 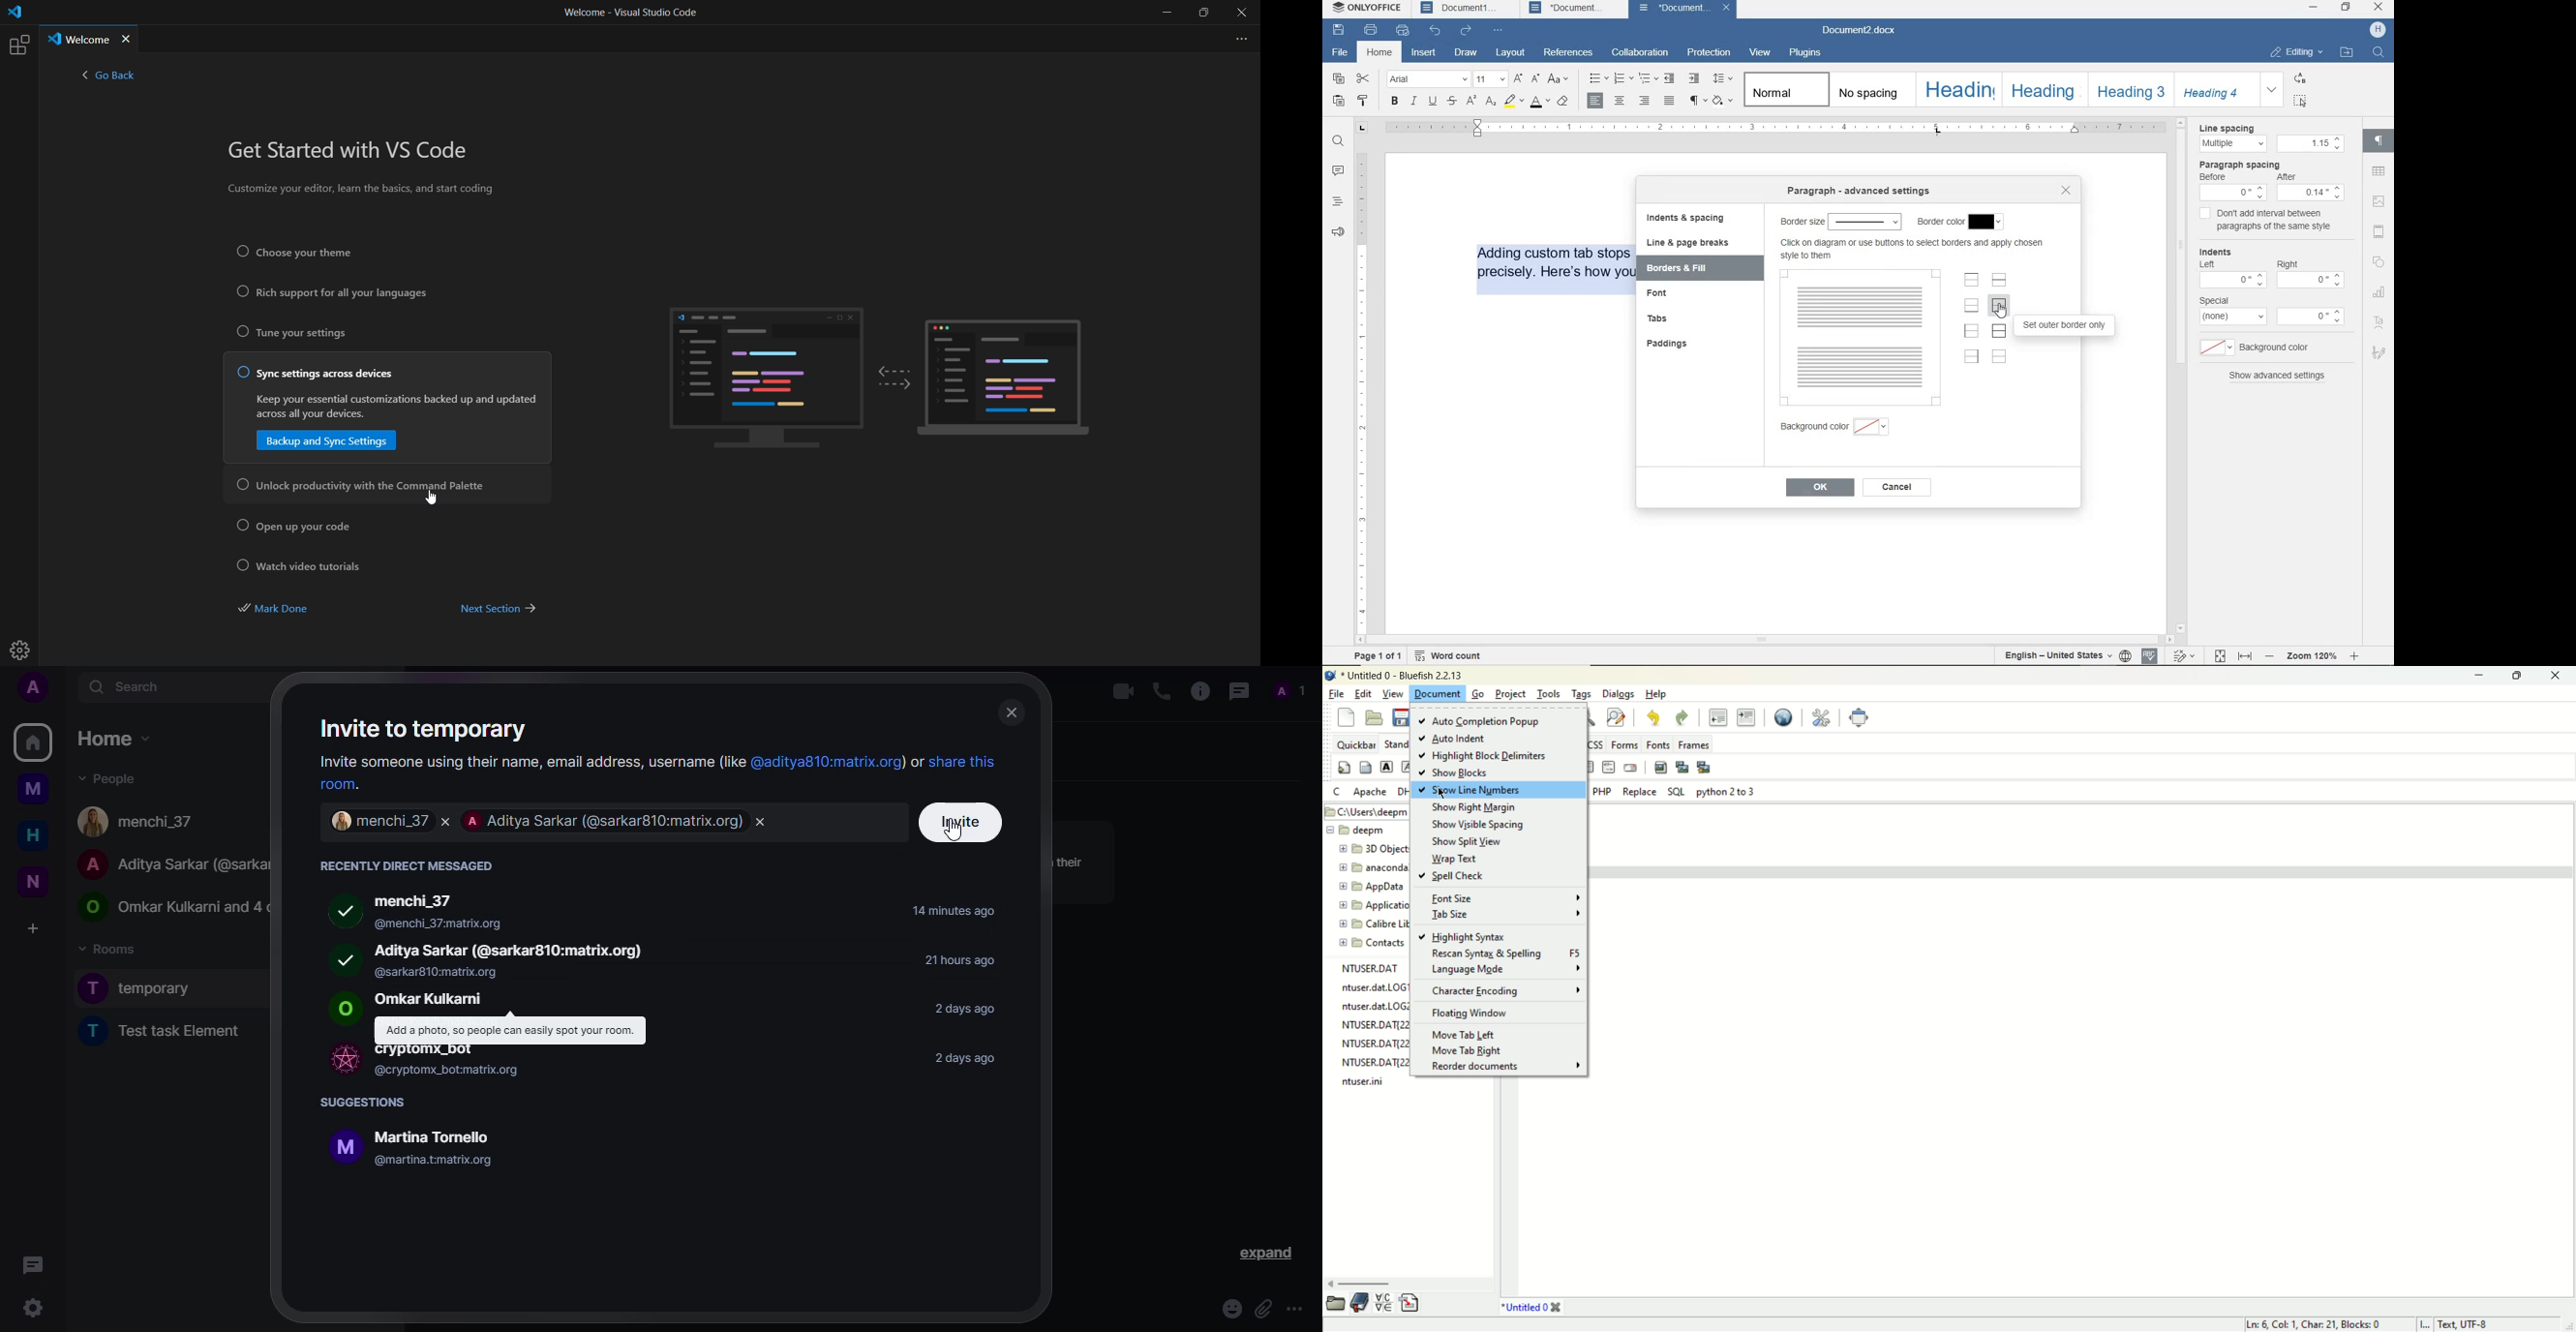 I want to click on zoom 120%, so click(x=2310, y=653).